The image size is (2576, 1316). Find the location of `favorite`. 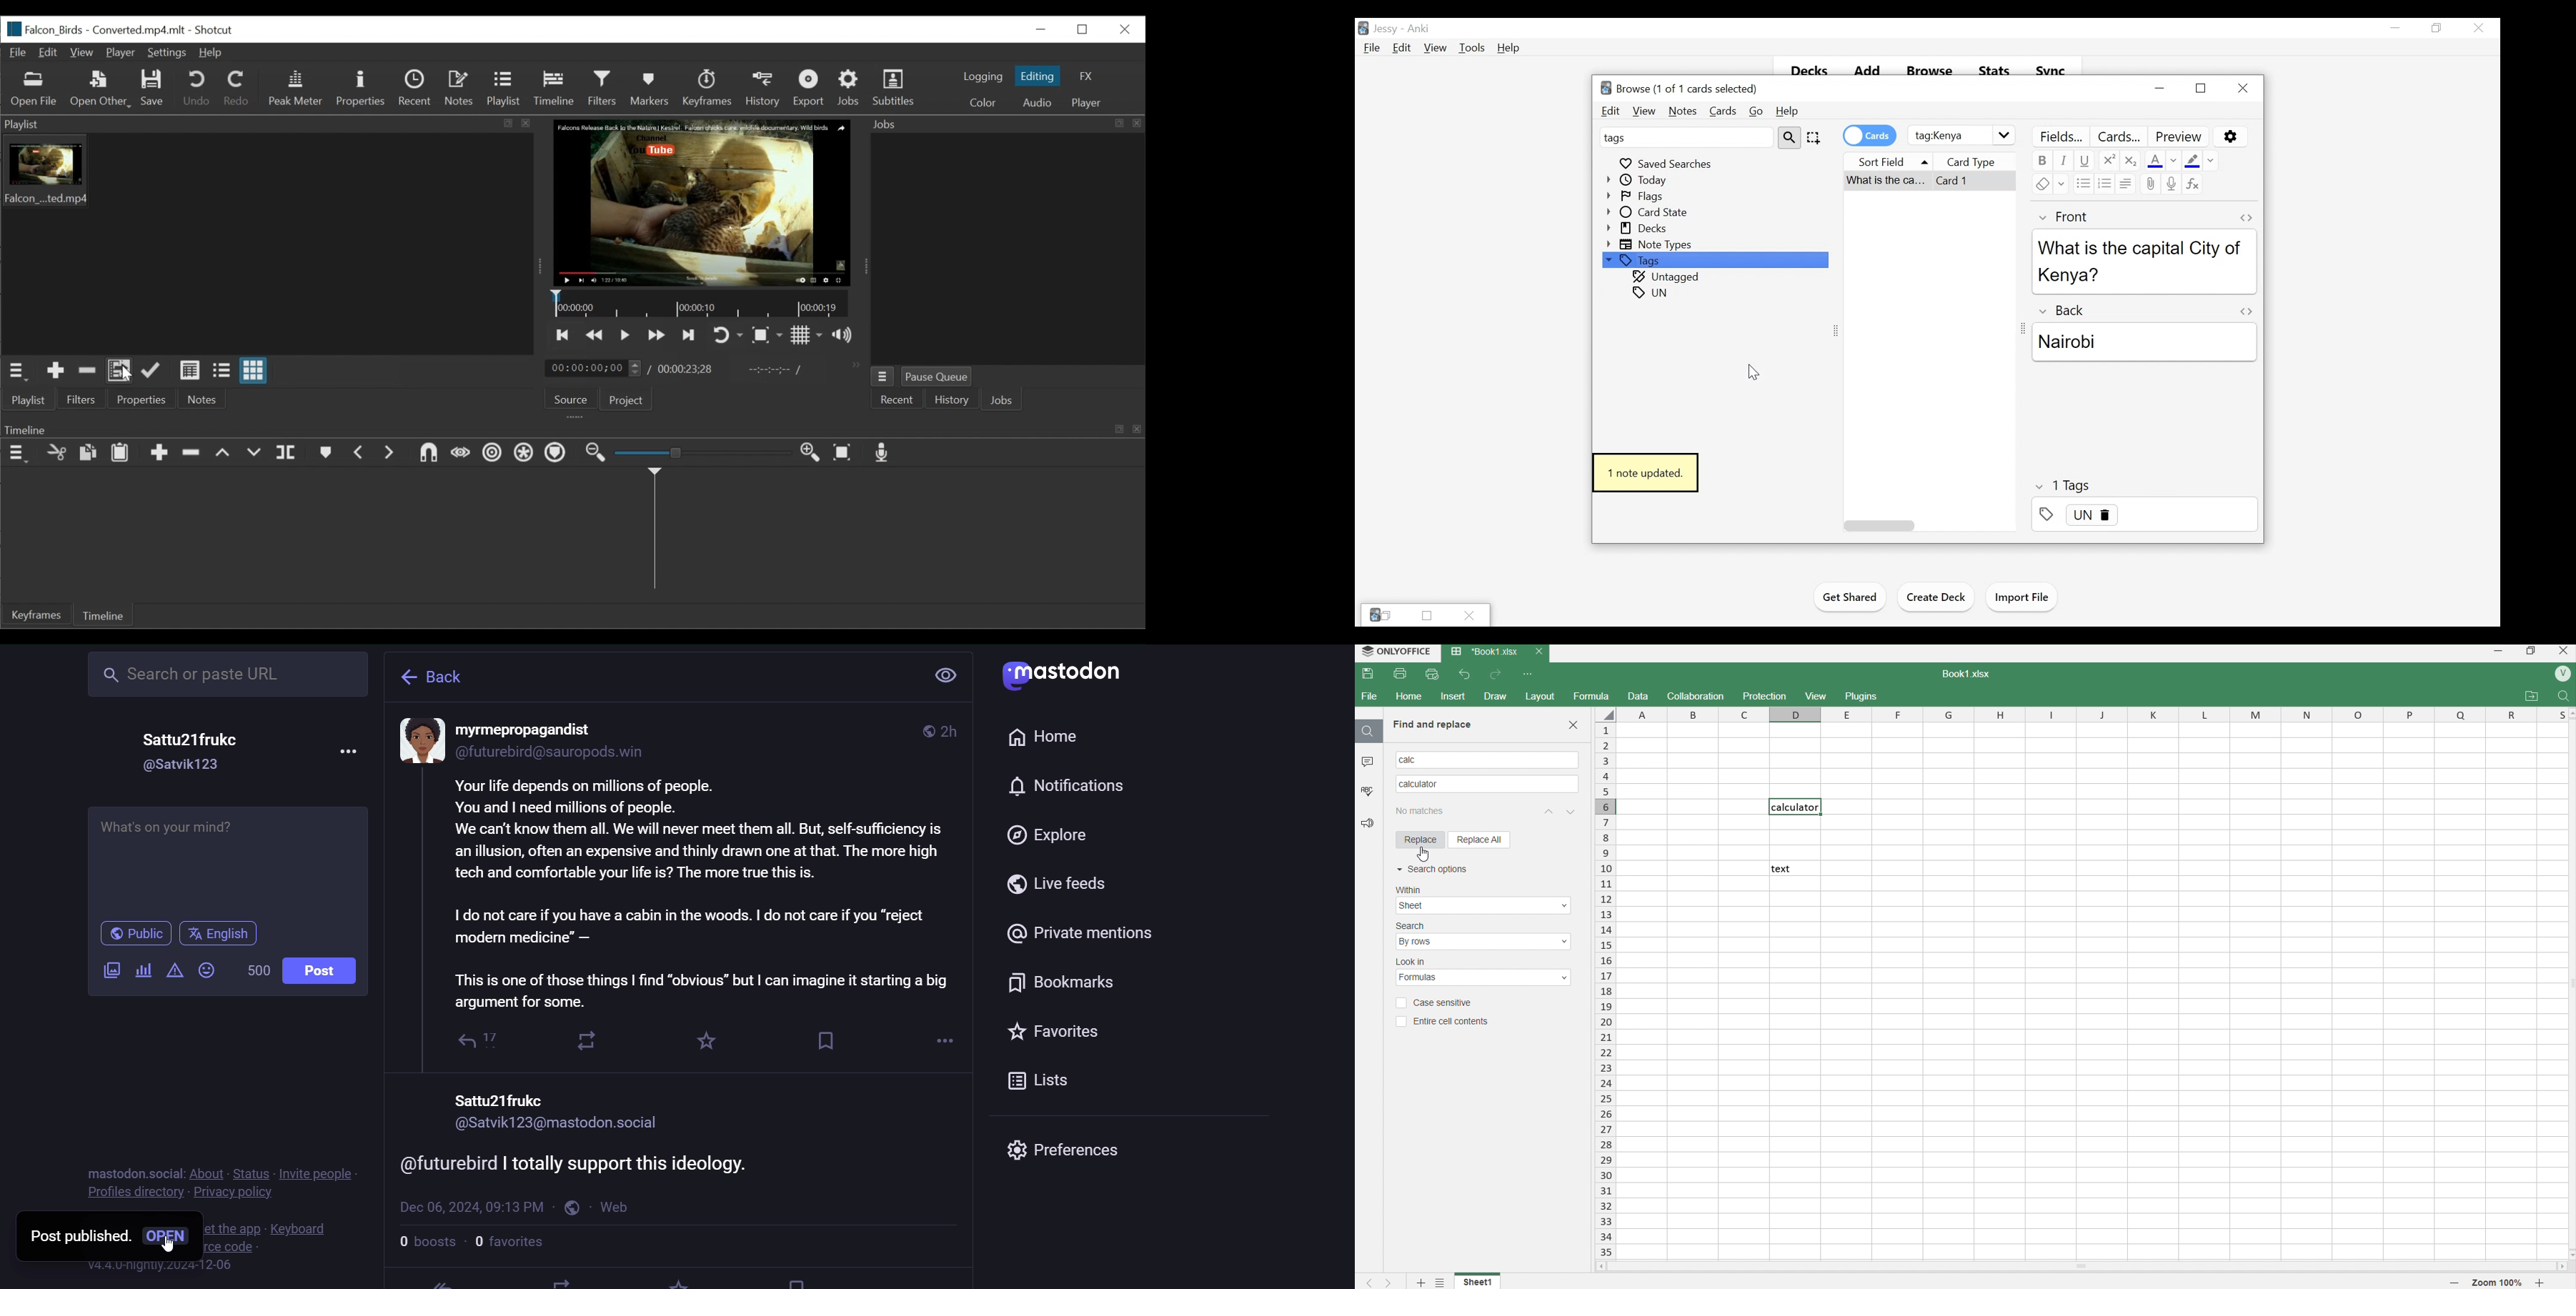

favorite is located at coordinates (679, 1279).